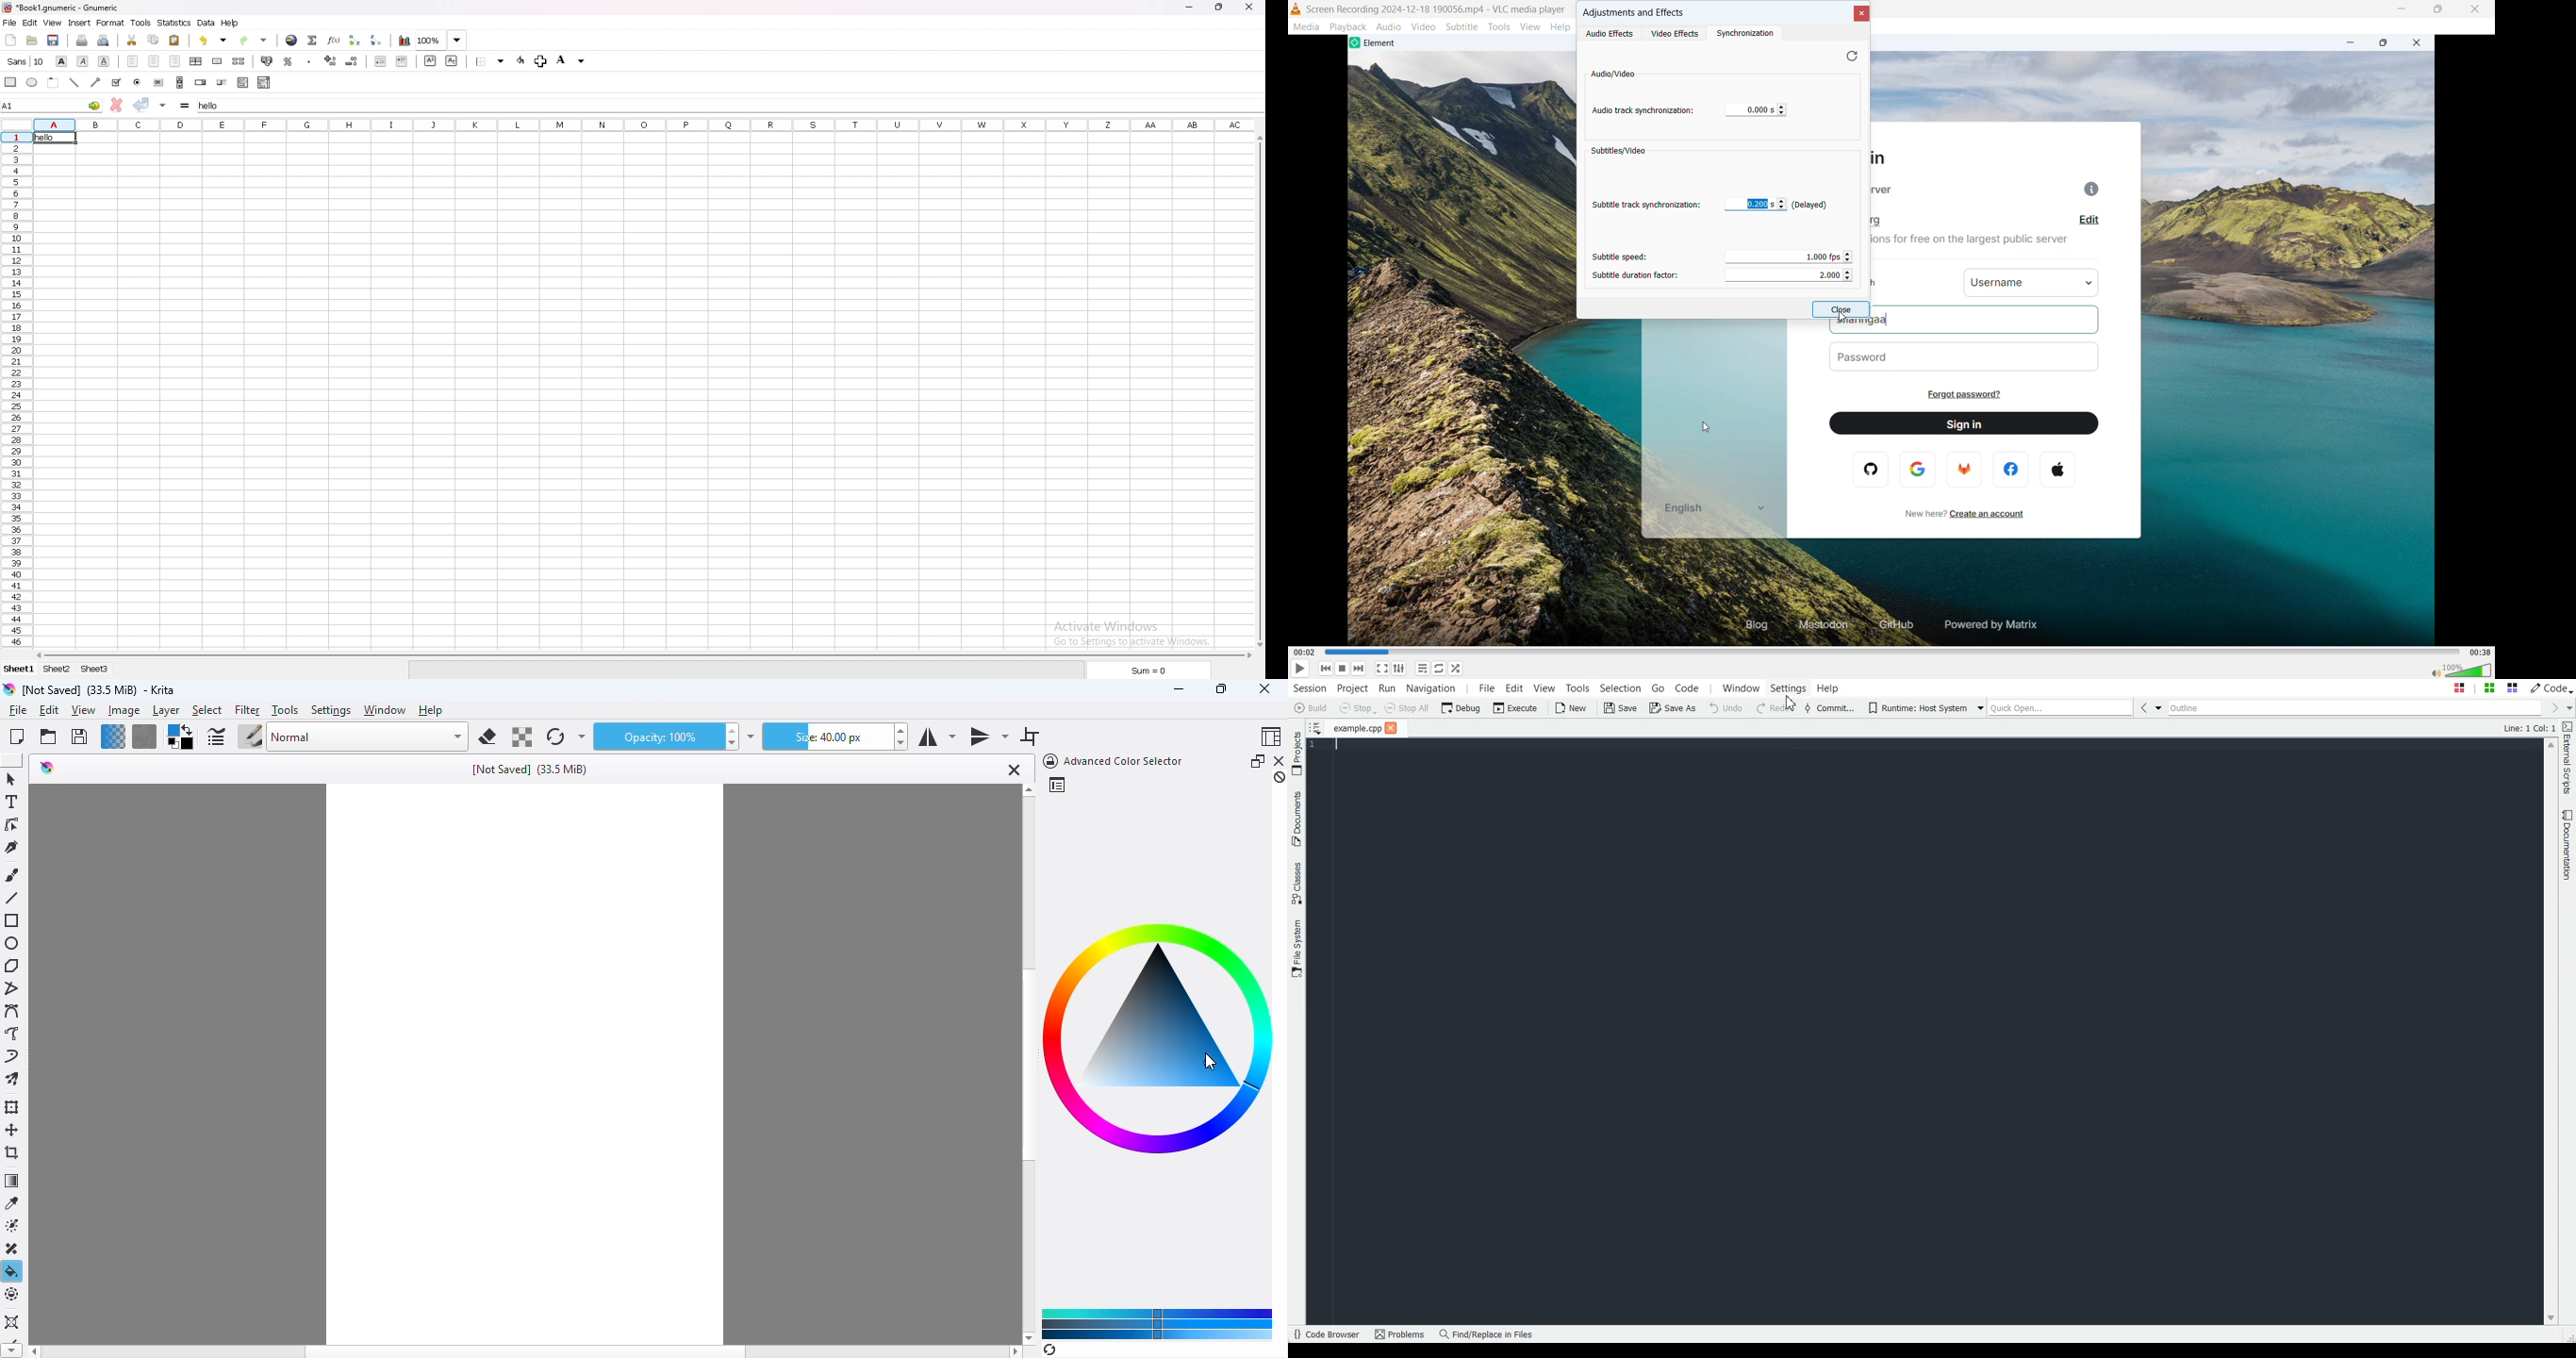  I want to click on scroll down, so click(1029, 1337).